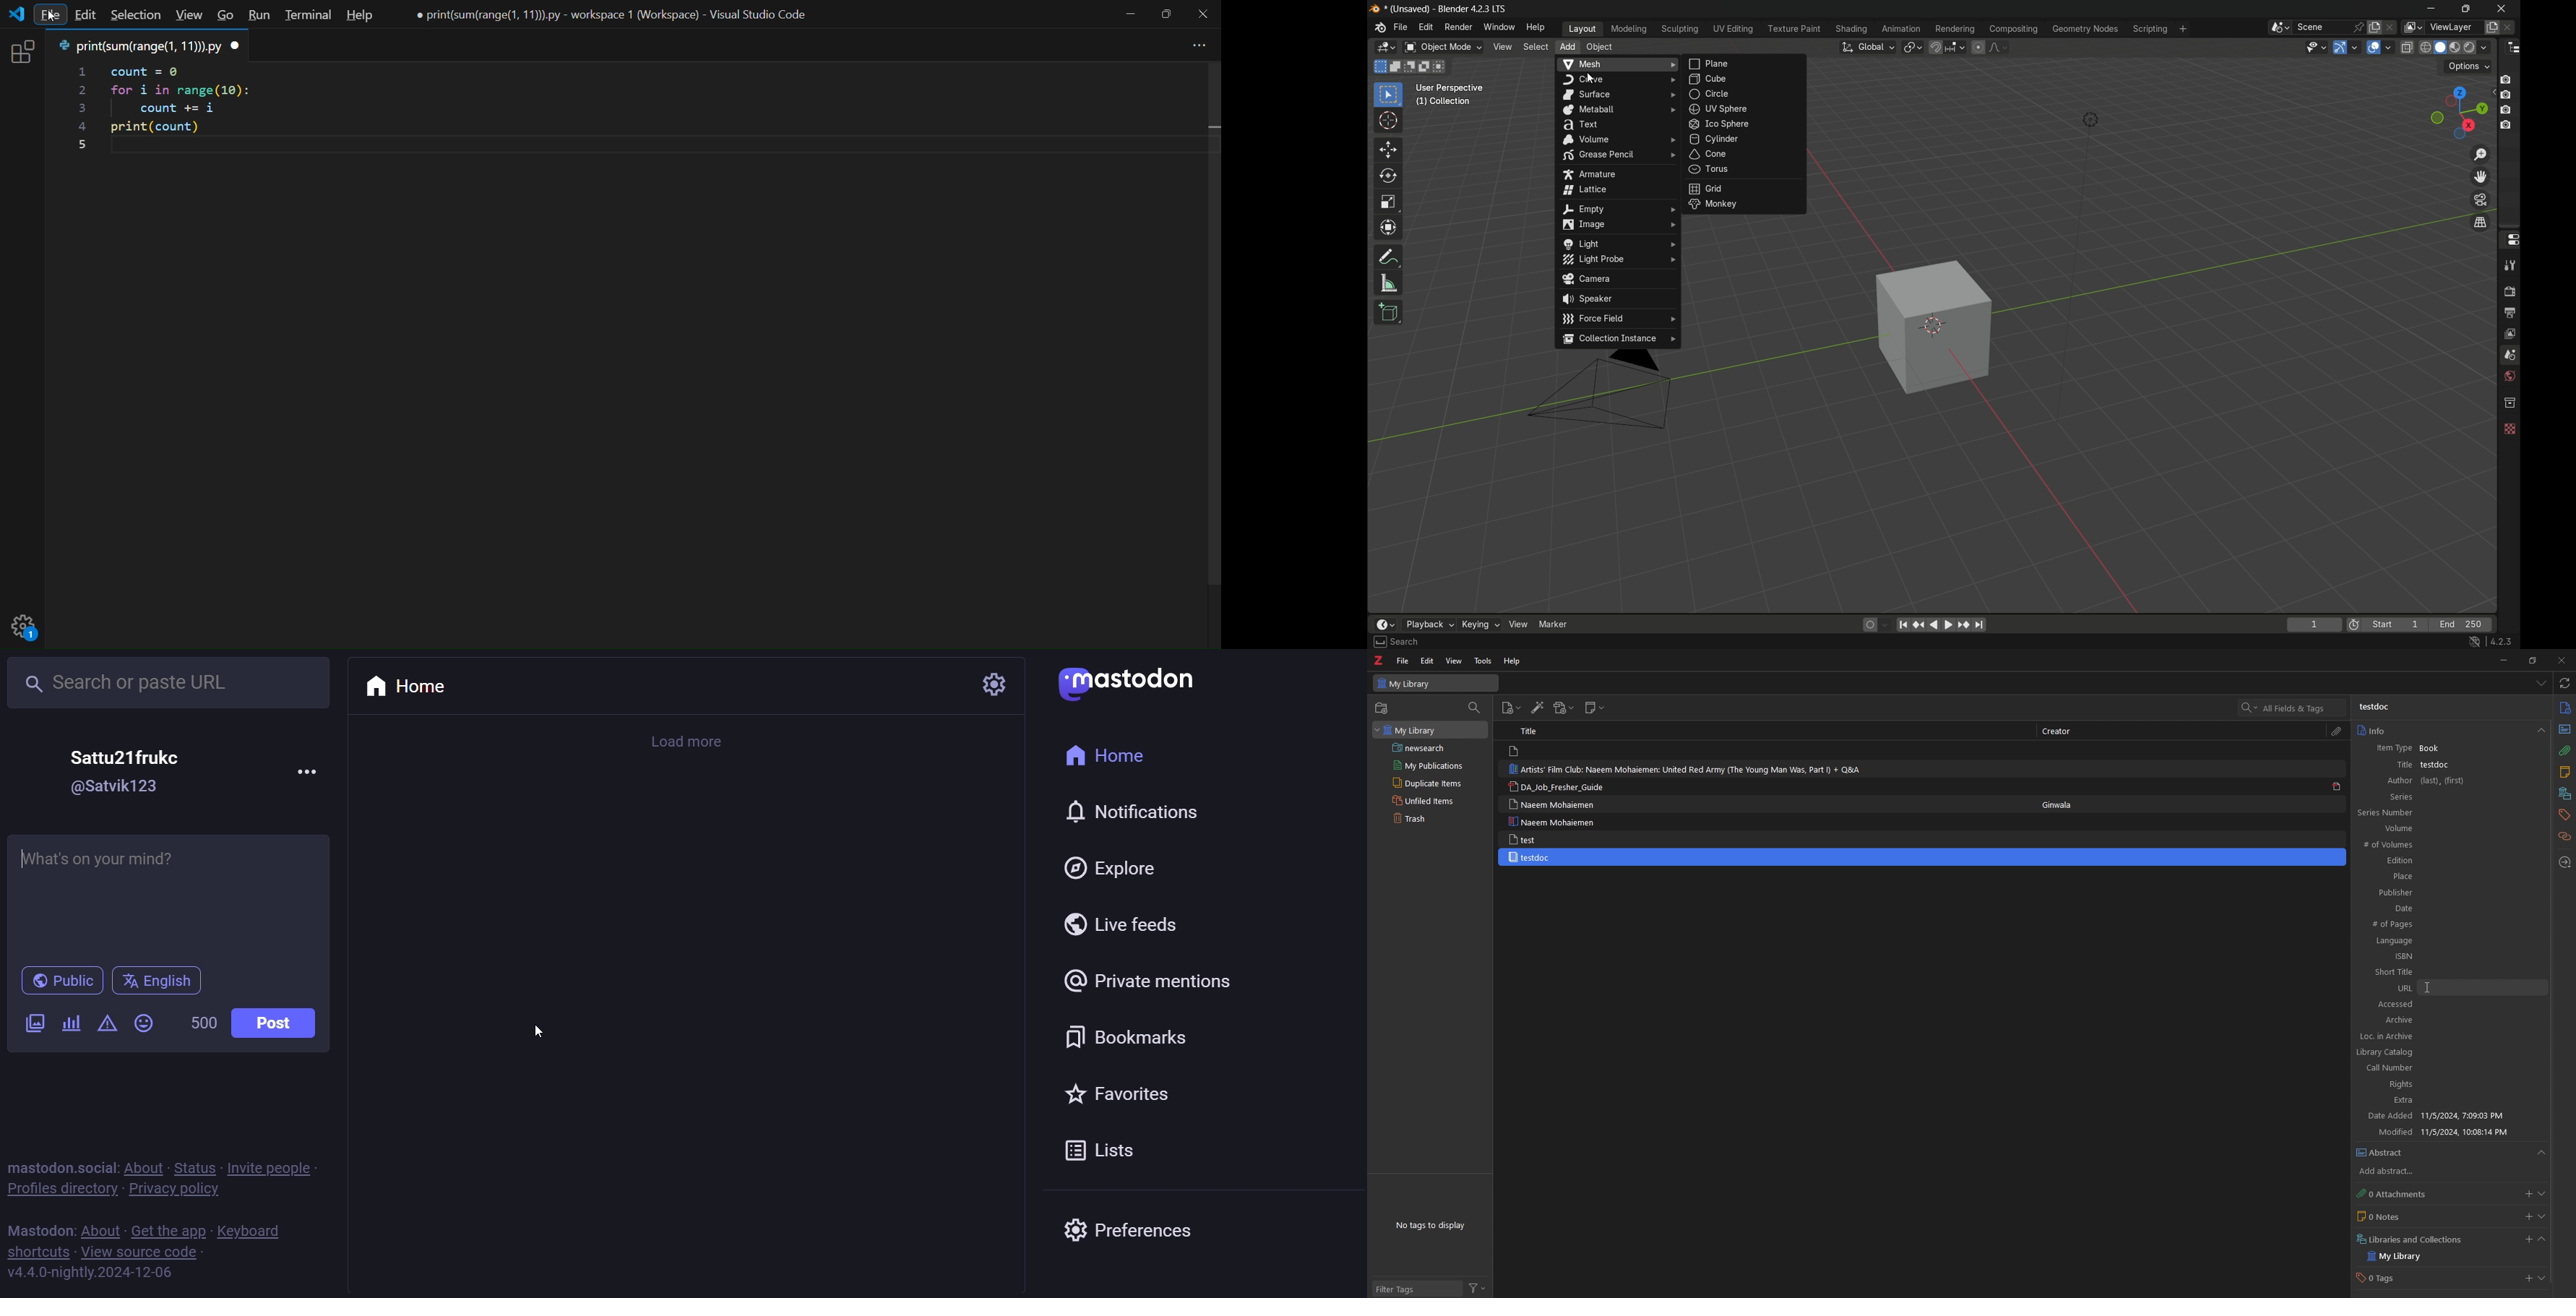 Image resolution: width=2576 pixels, height=1316 pixels. I want to click on my library, so click(1430, 730).